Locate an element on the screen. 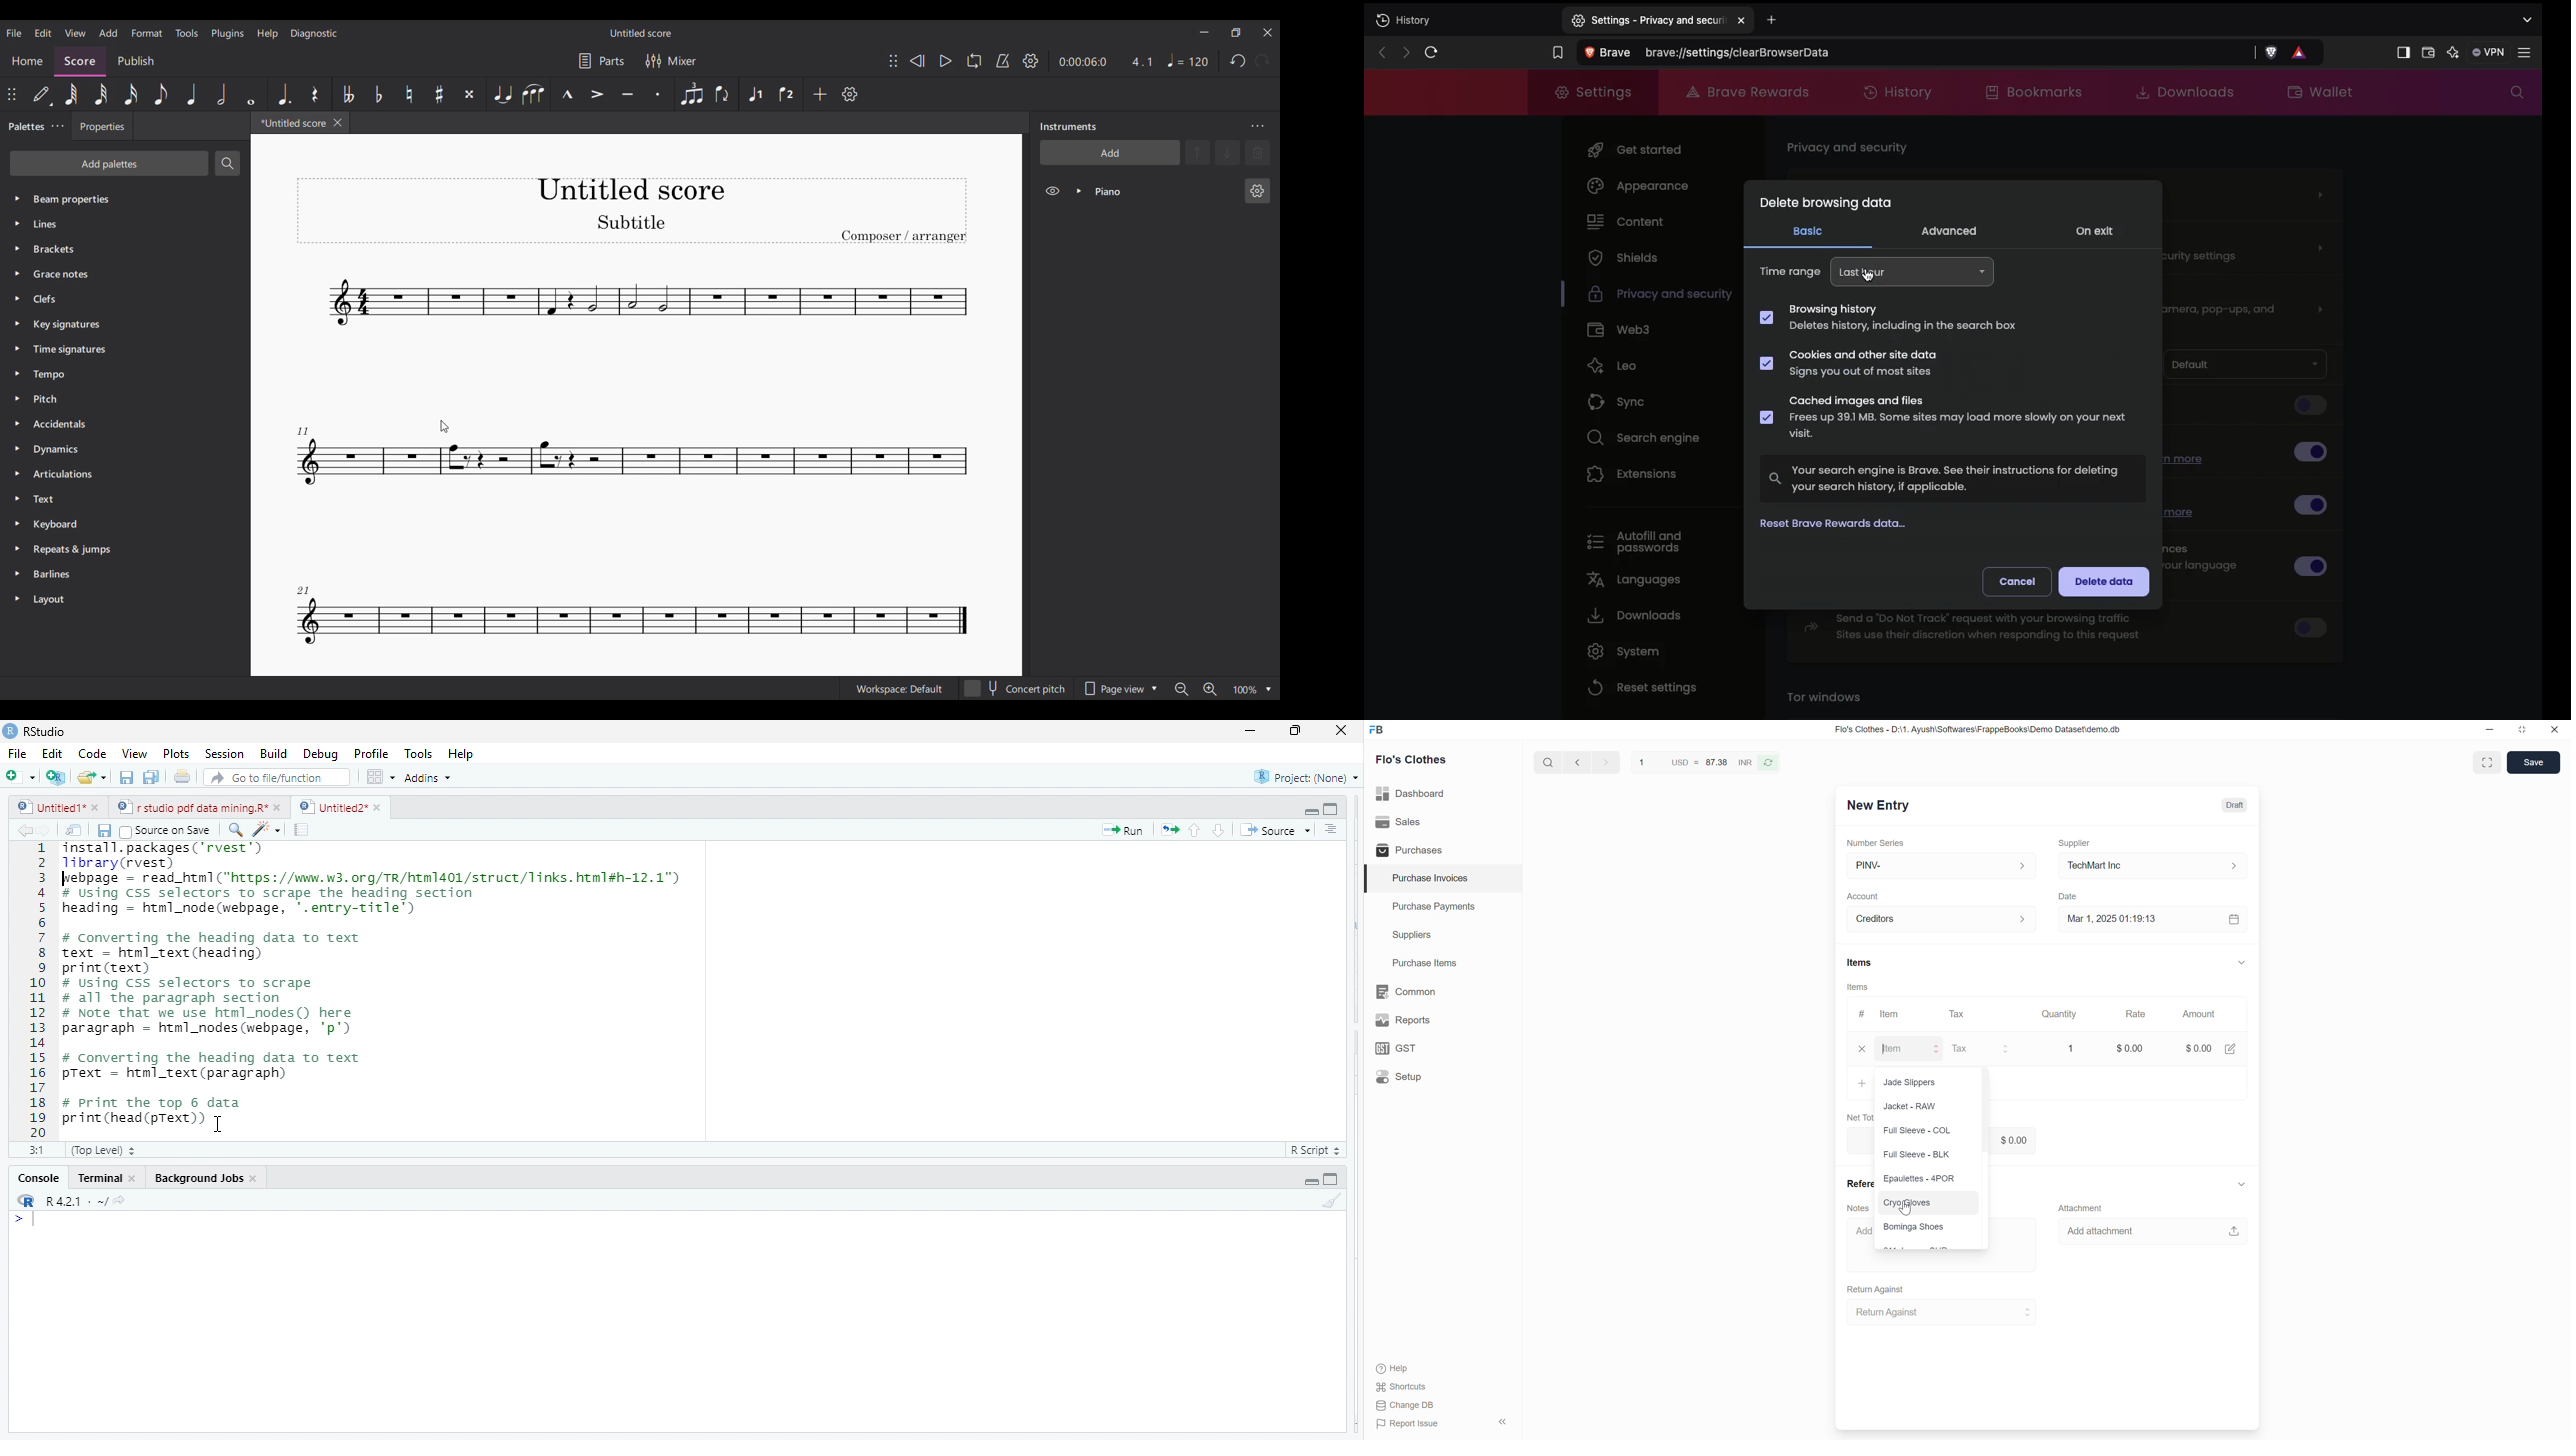 This screenshot has width=2576, height=1456. Articulations is located at coordinates (111, 474).